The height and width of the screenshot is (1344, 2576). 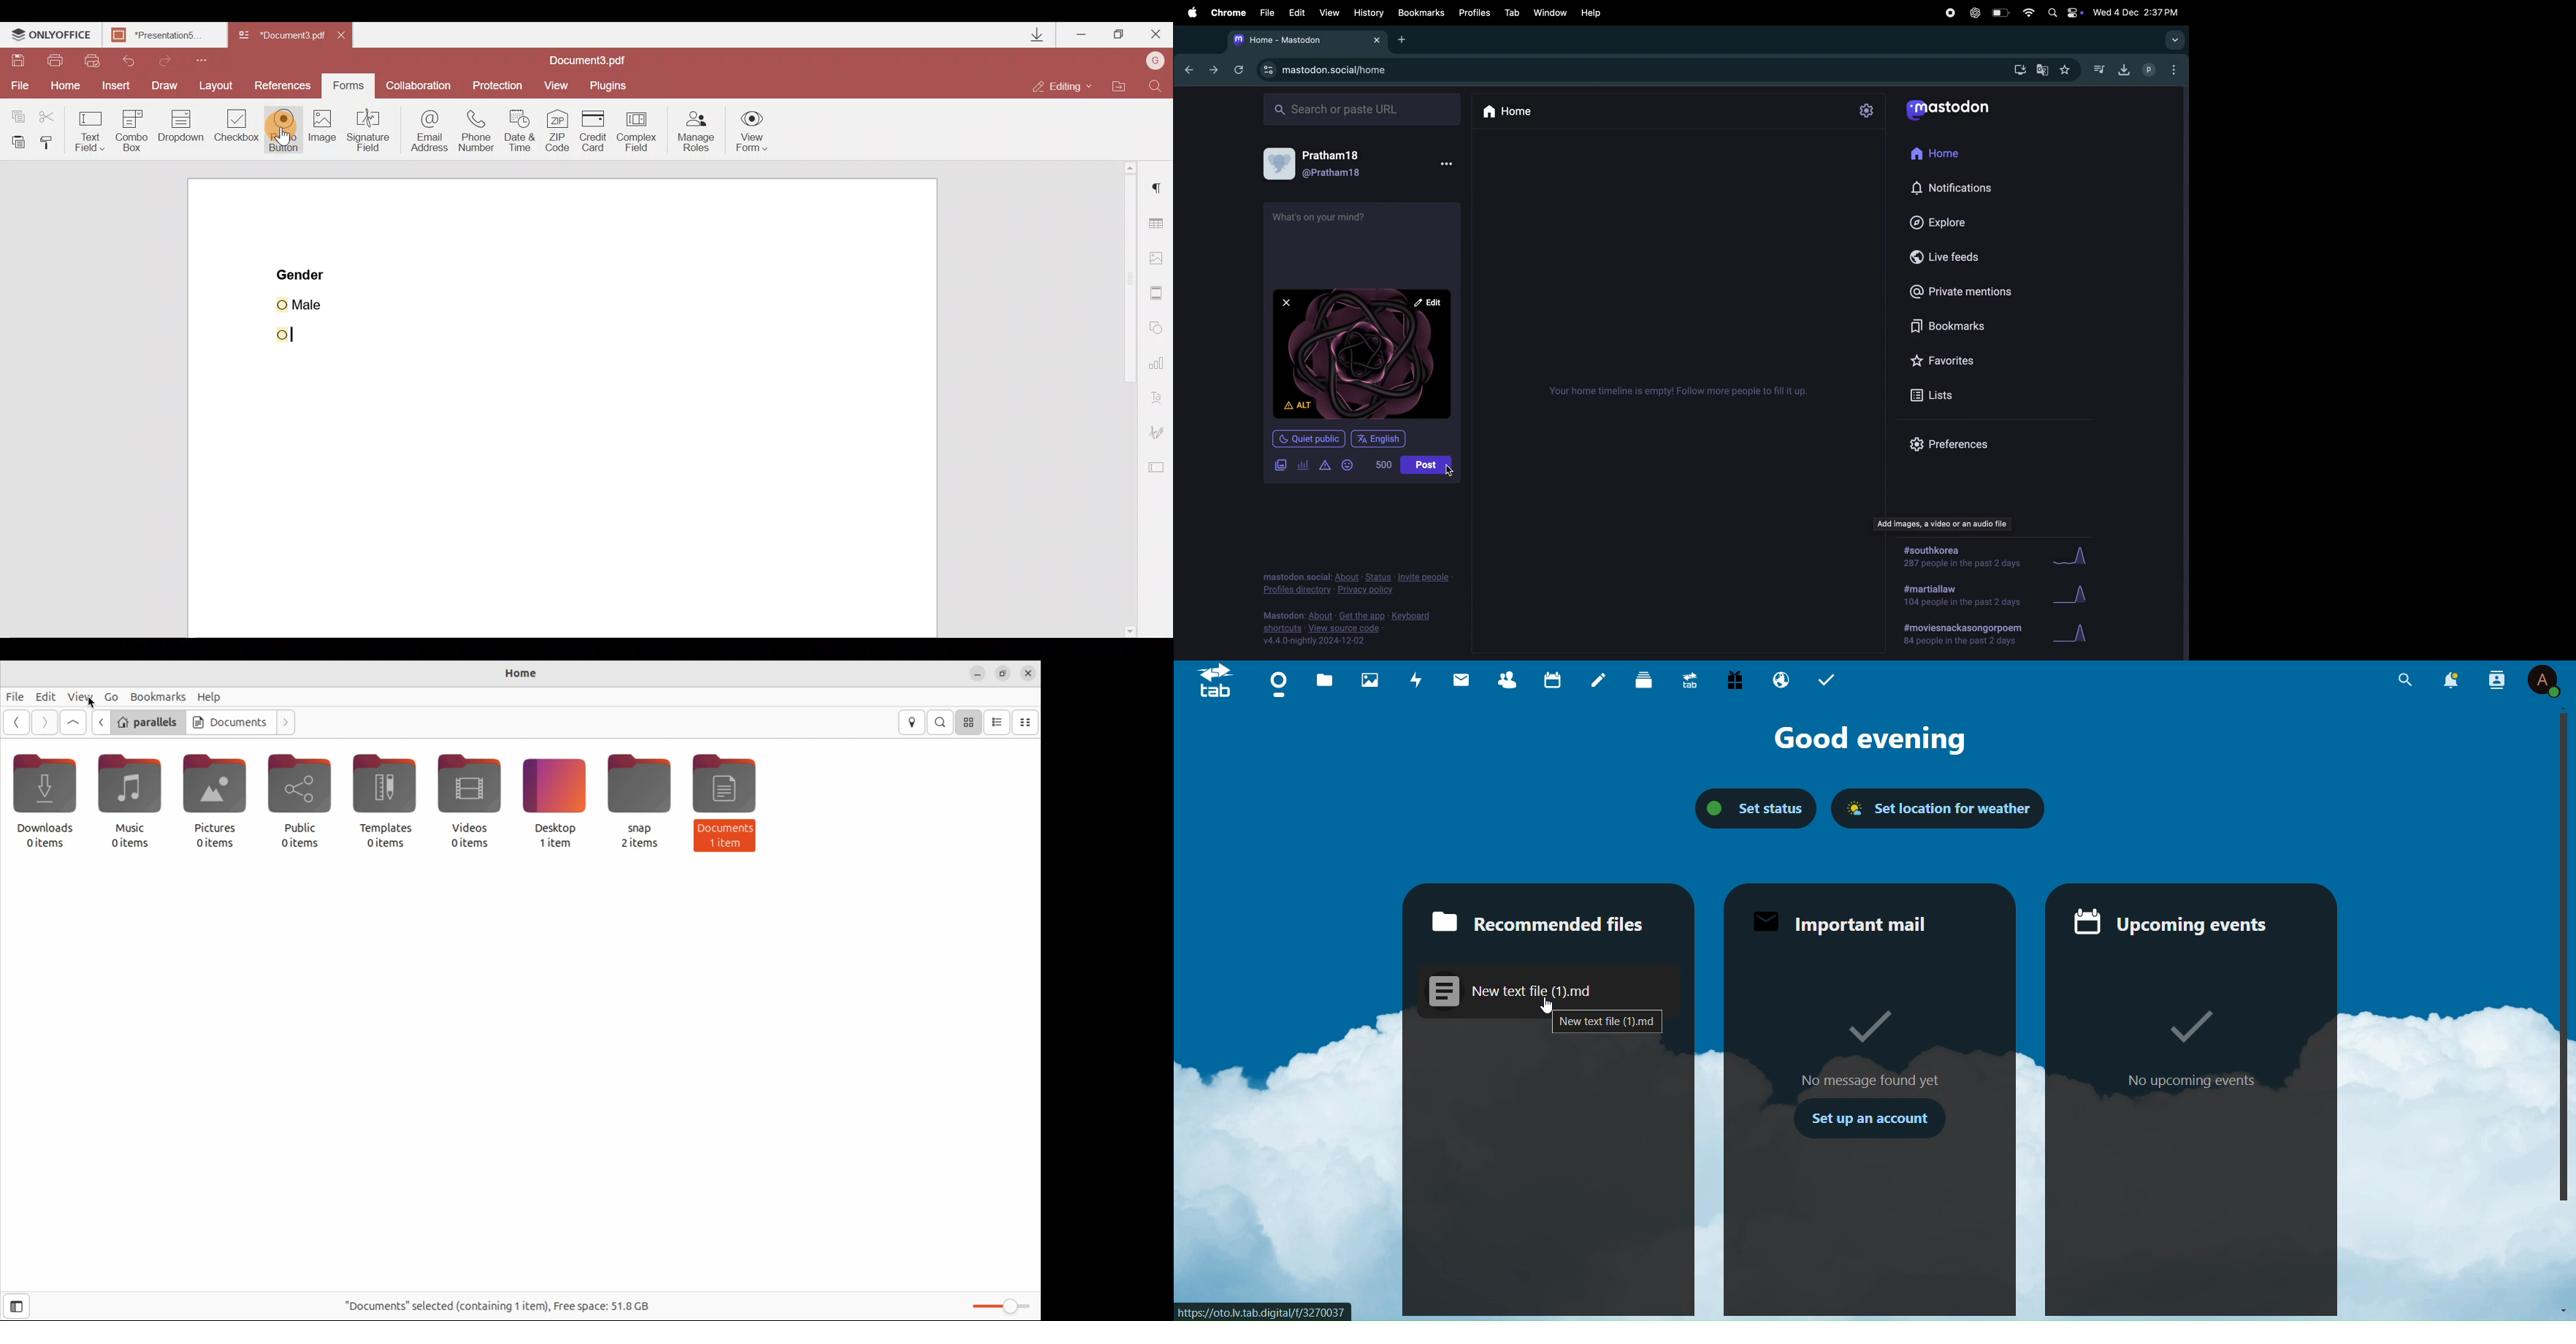 What do you see at coordinates (2453, 681) in the screenshot?
I see `notification` at bounding box center [2453, 681].